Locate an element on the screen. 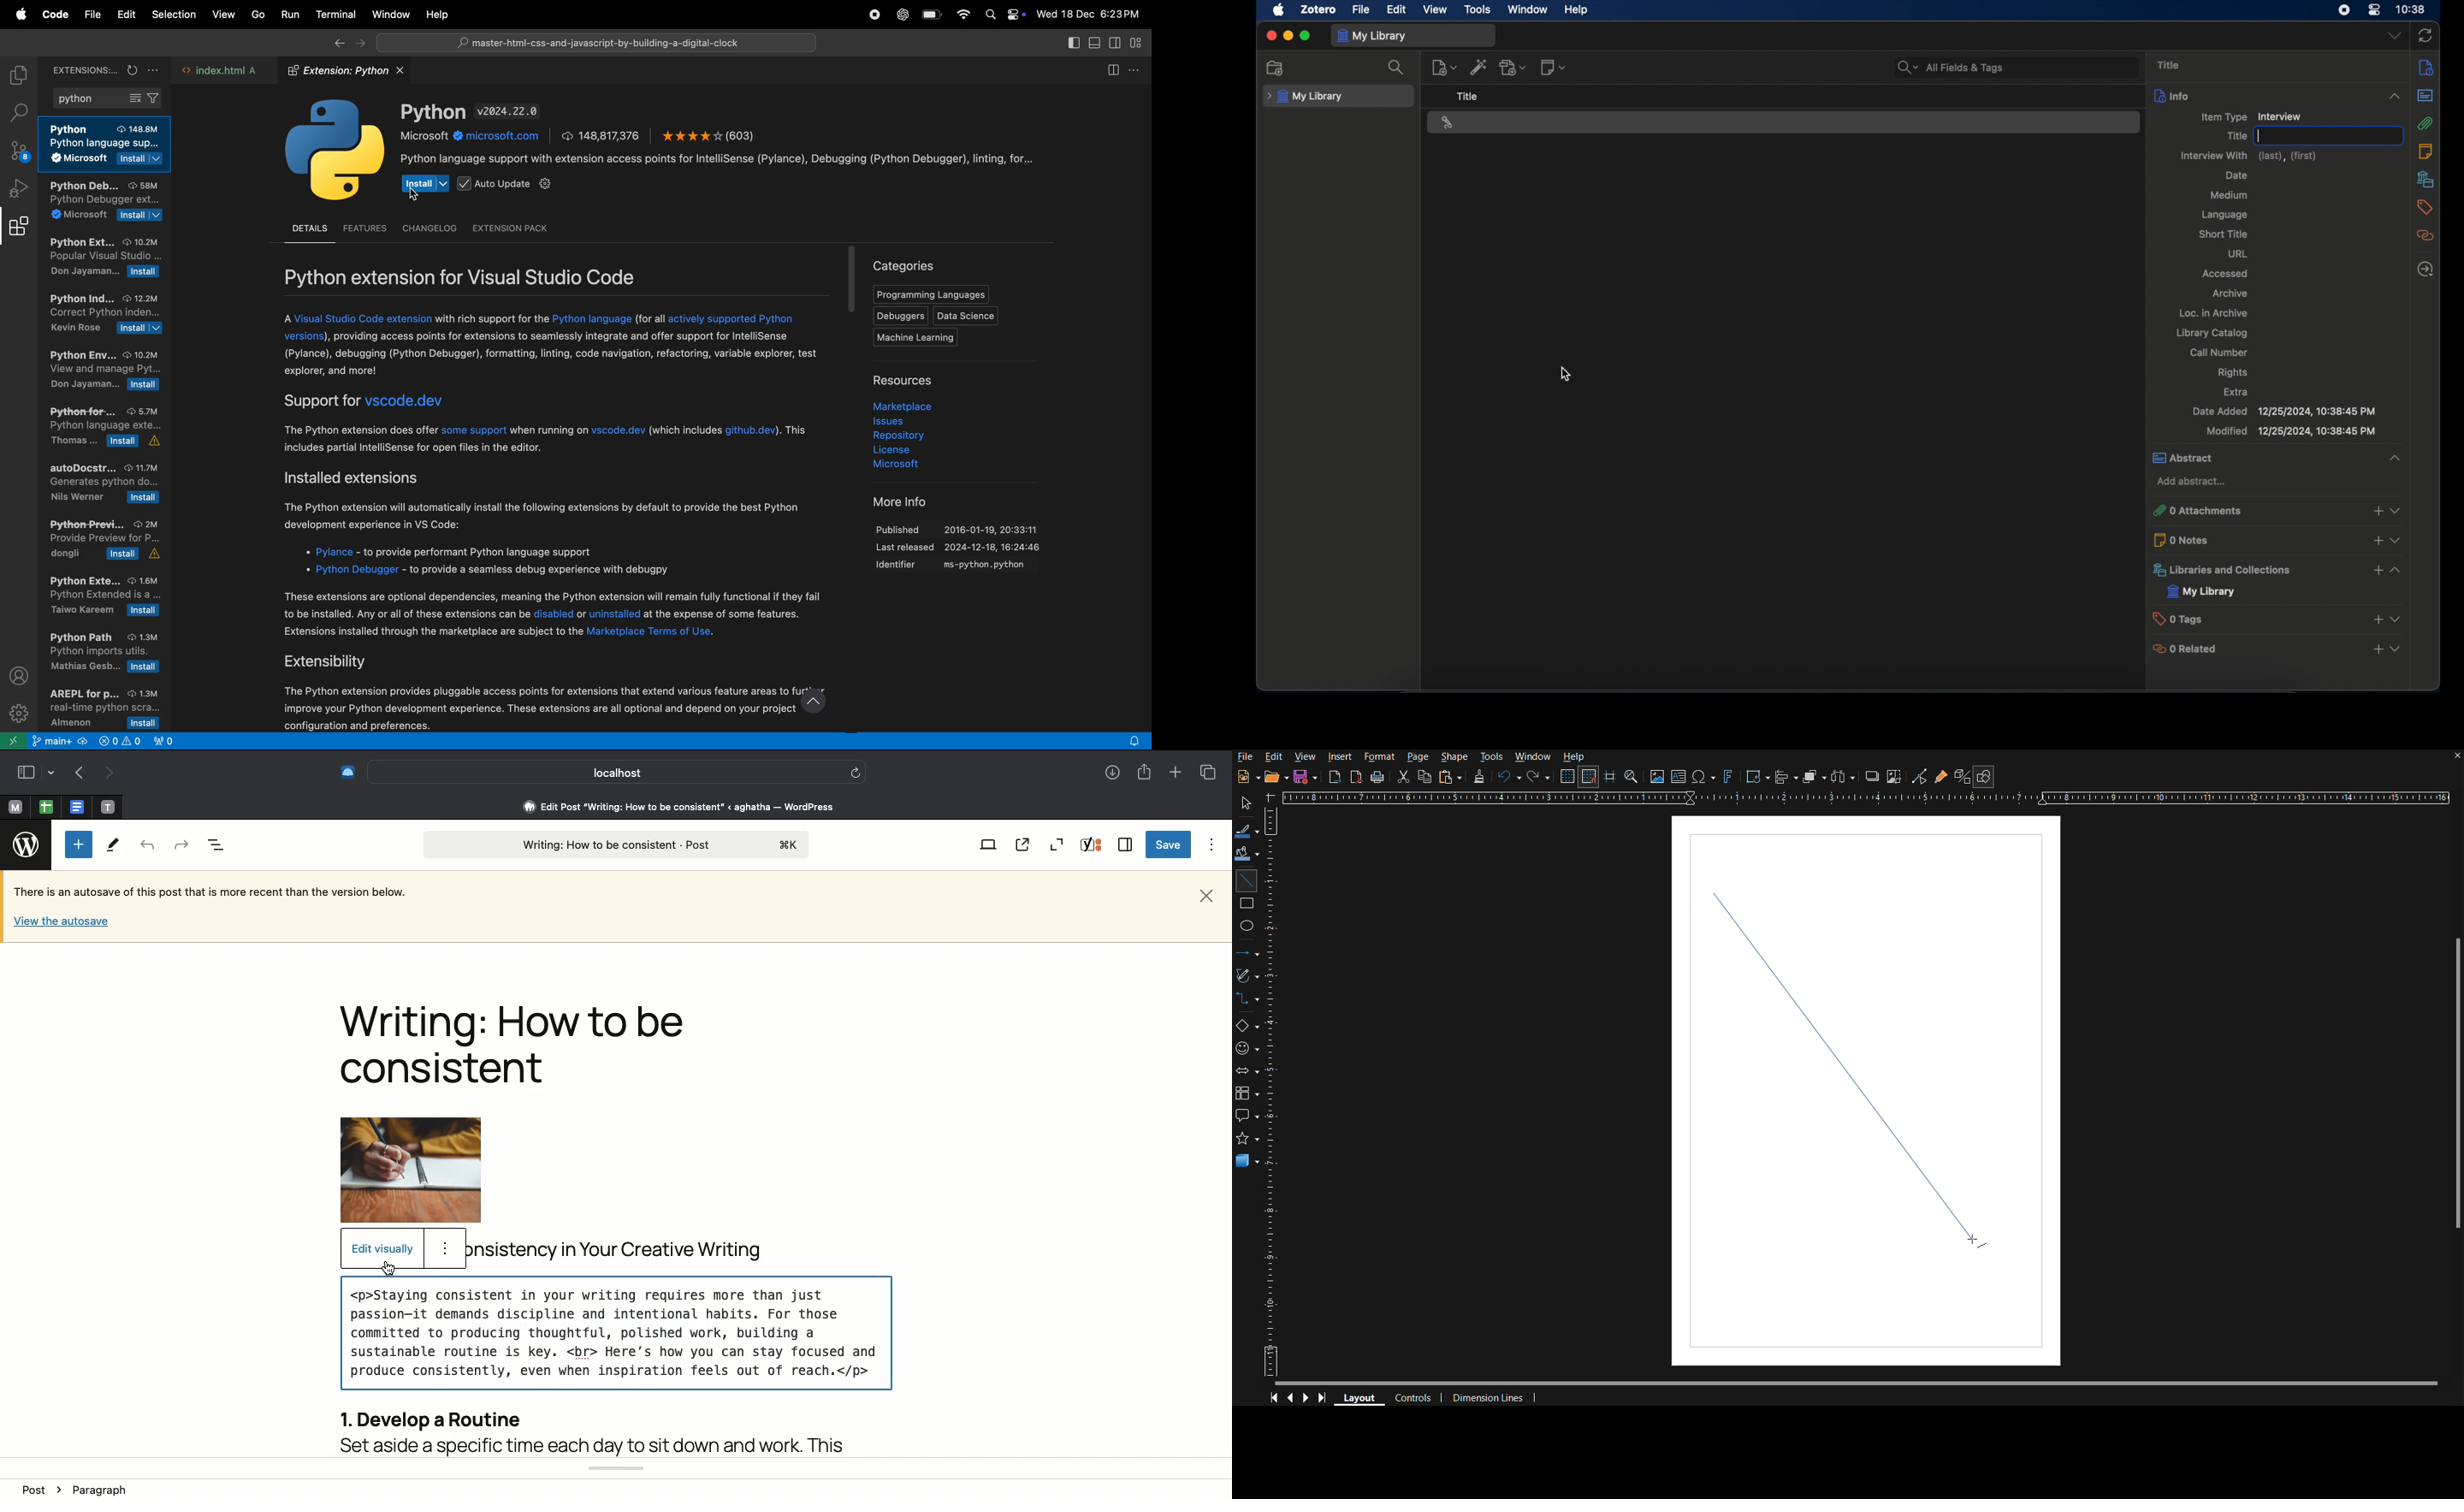  Lines and Arrows is located at coordinates (1247, 953).